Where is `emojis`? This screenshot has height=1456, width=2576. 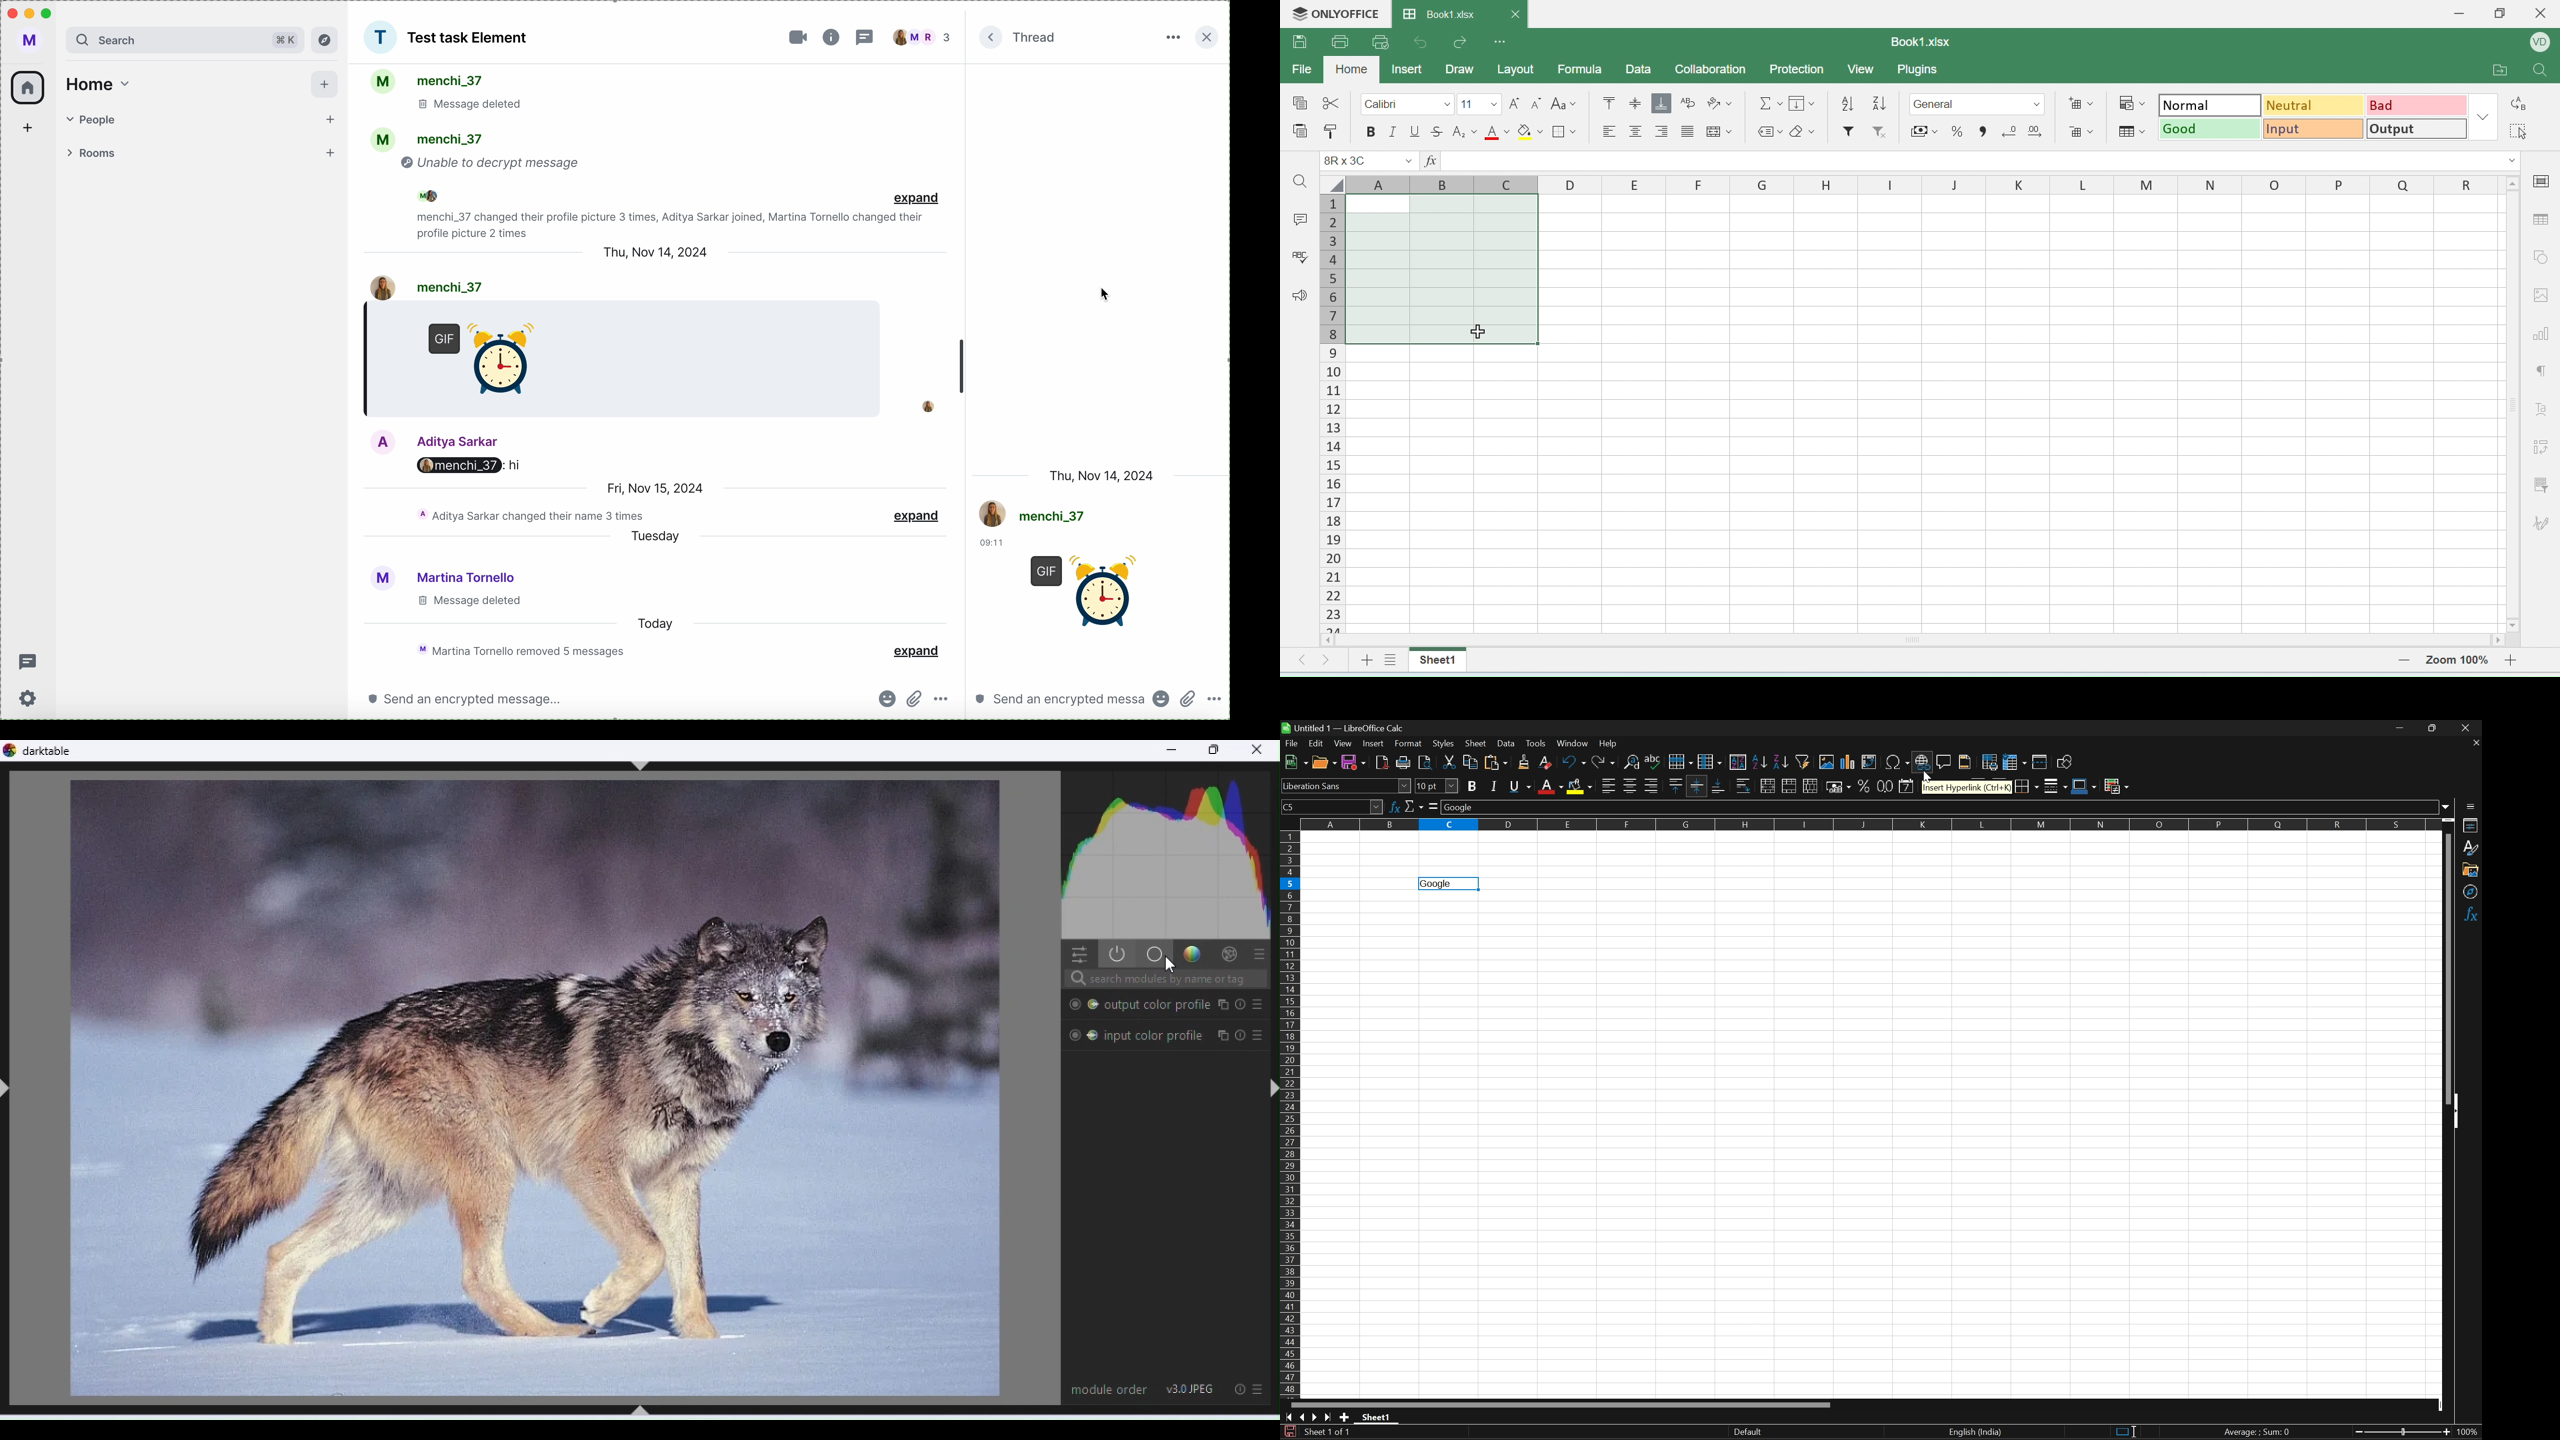 emojis is located at coordinates (885, 699).